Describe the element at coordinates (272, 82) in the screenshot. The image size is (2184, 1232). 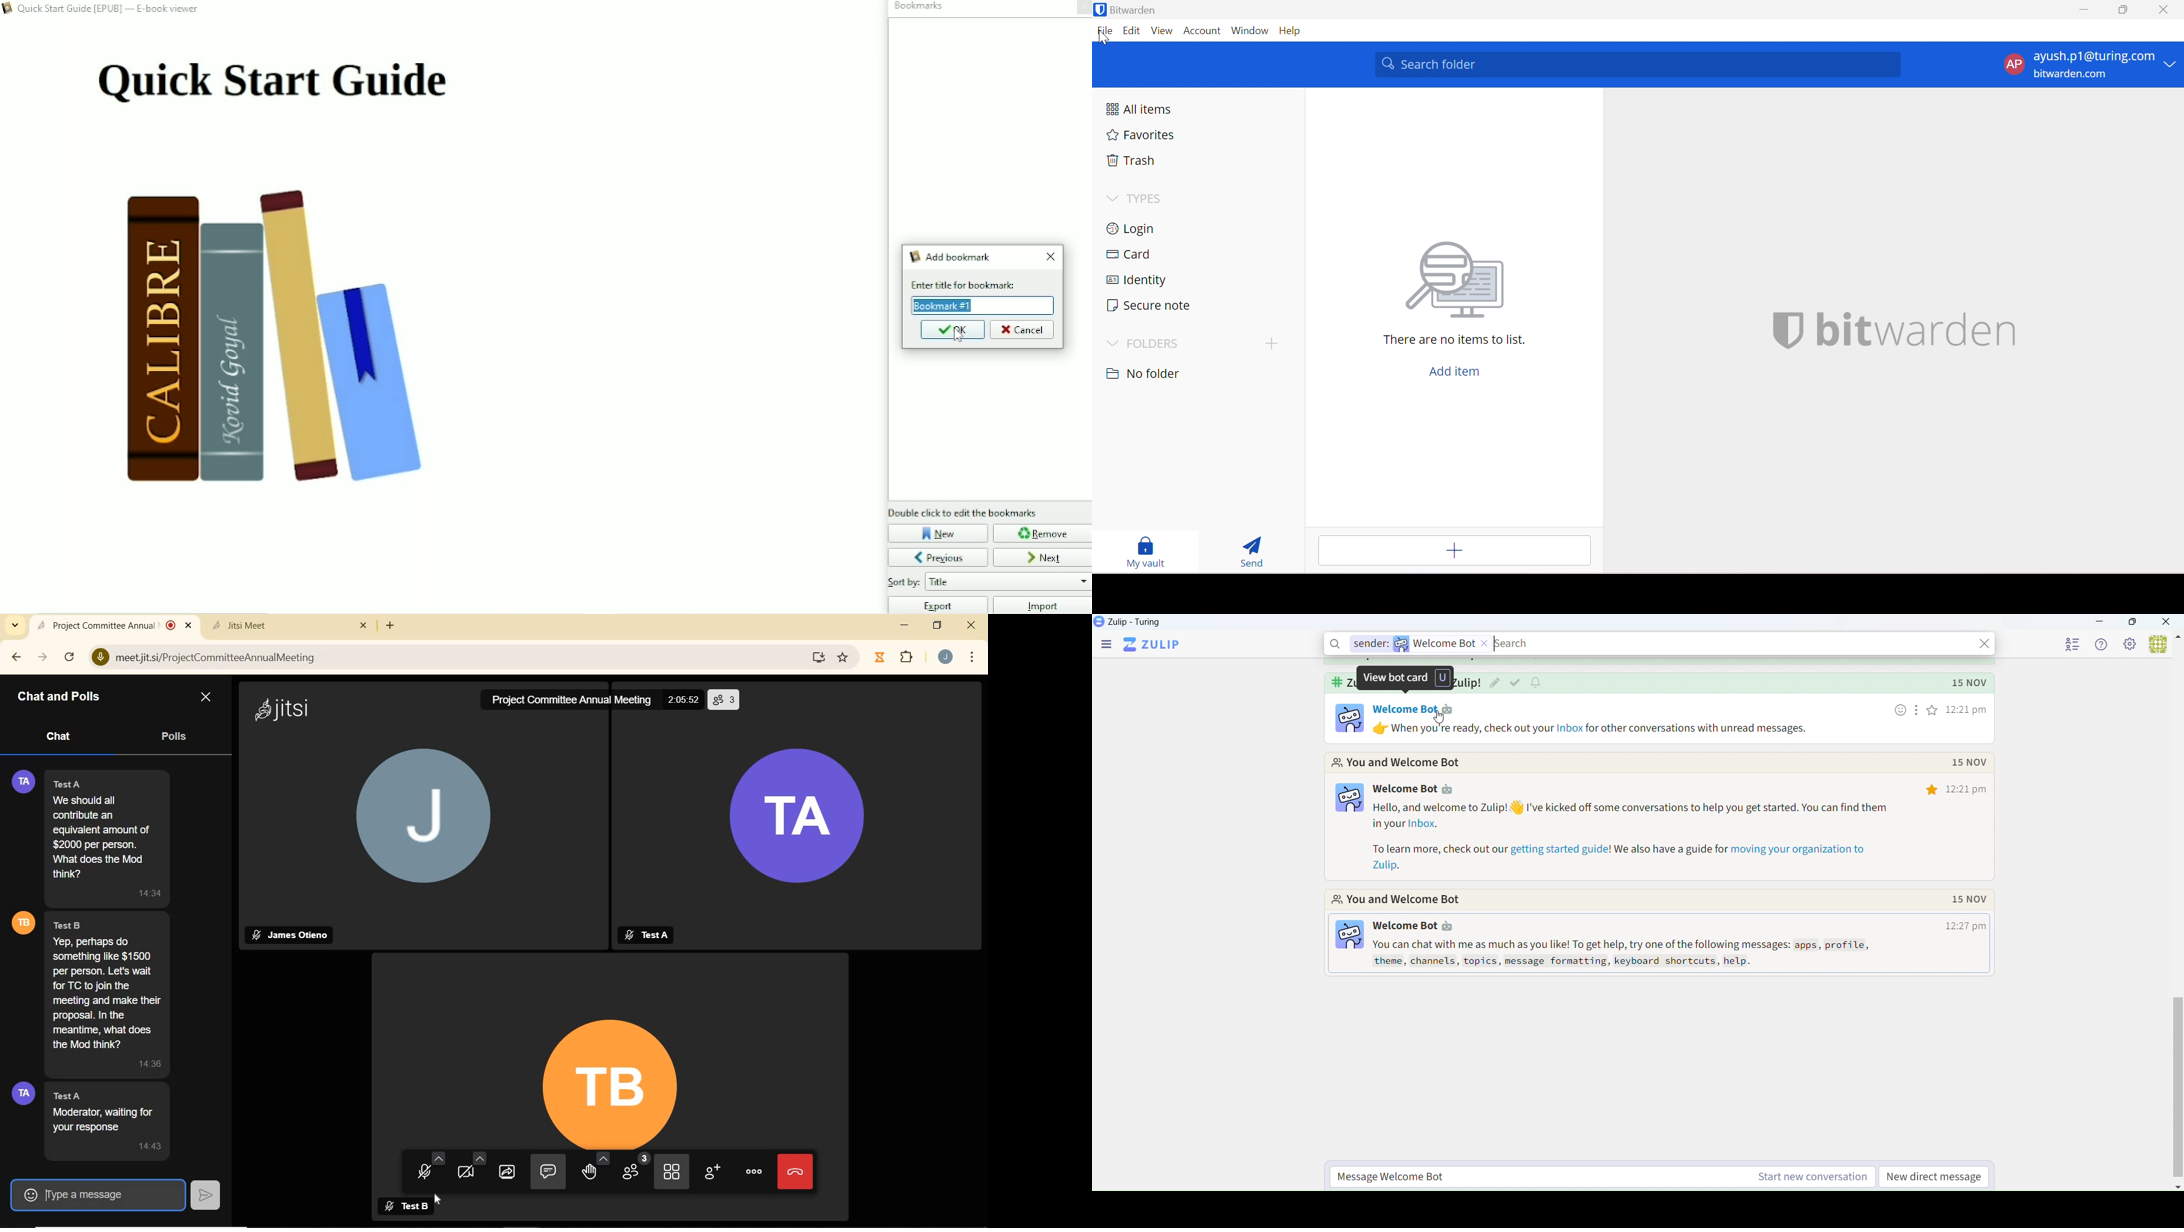
I see `Title` at that location.